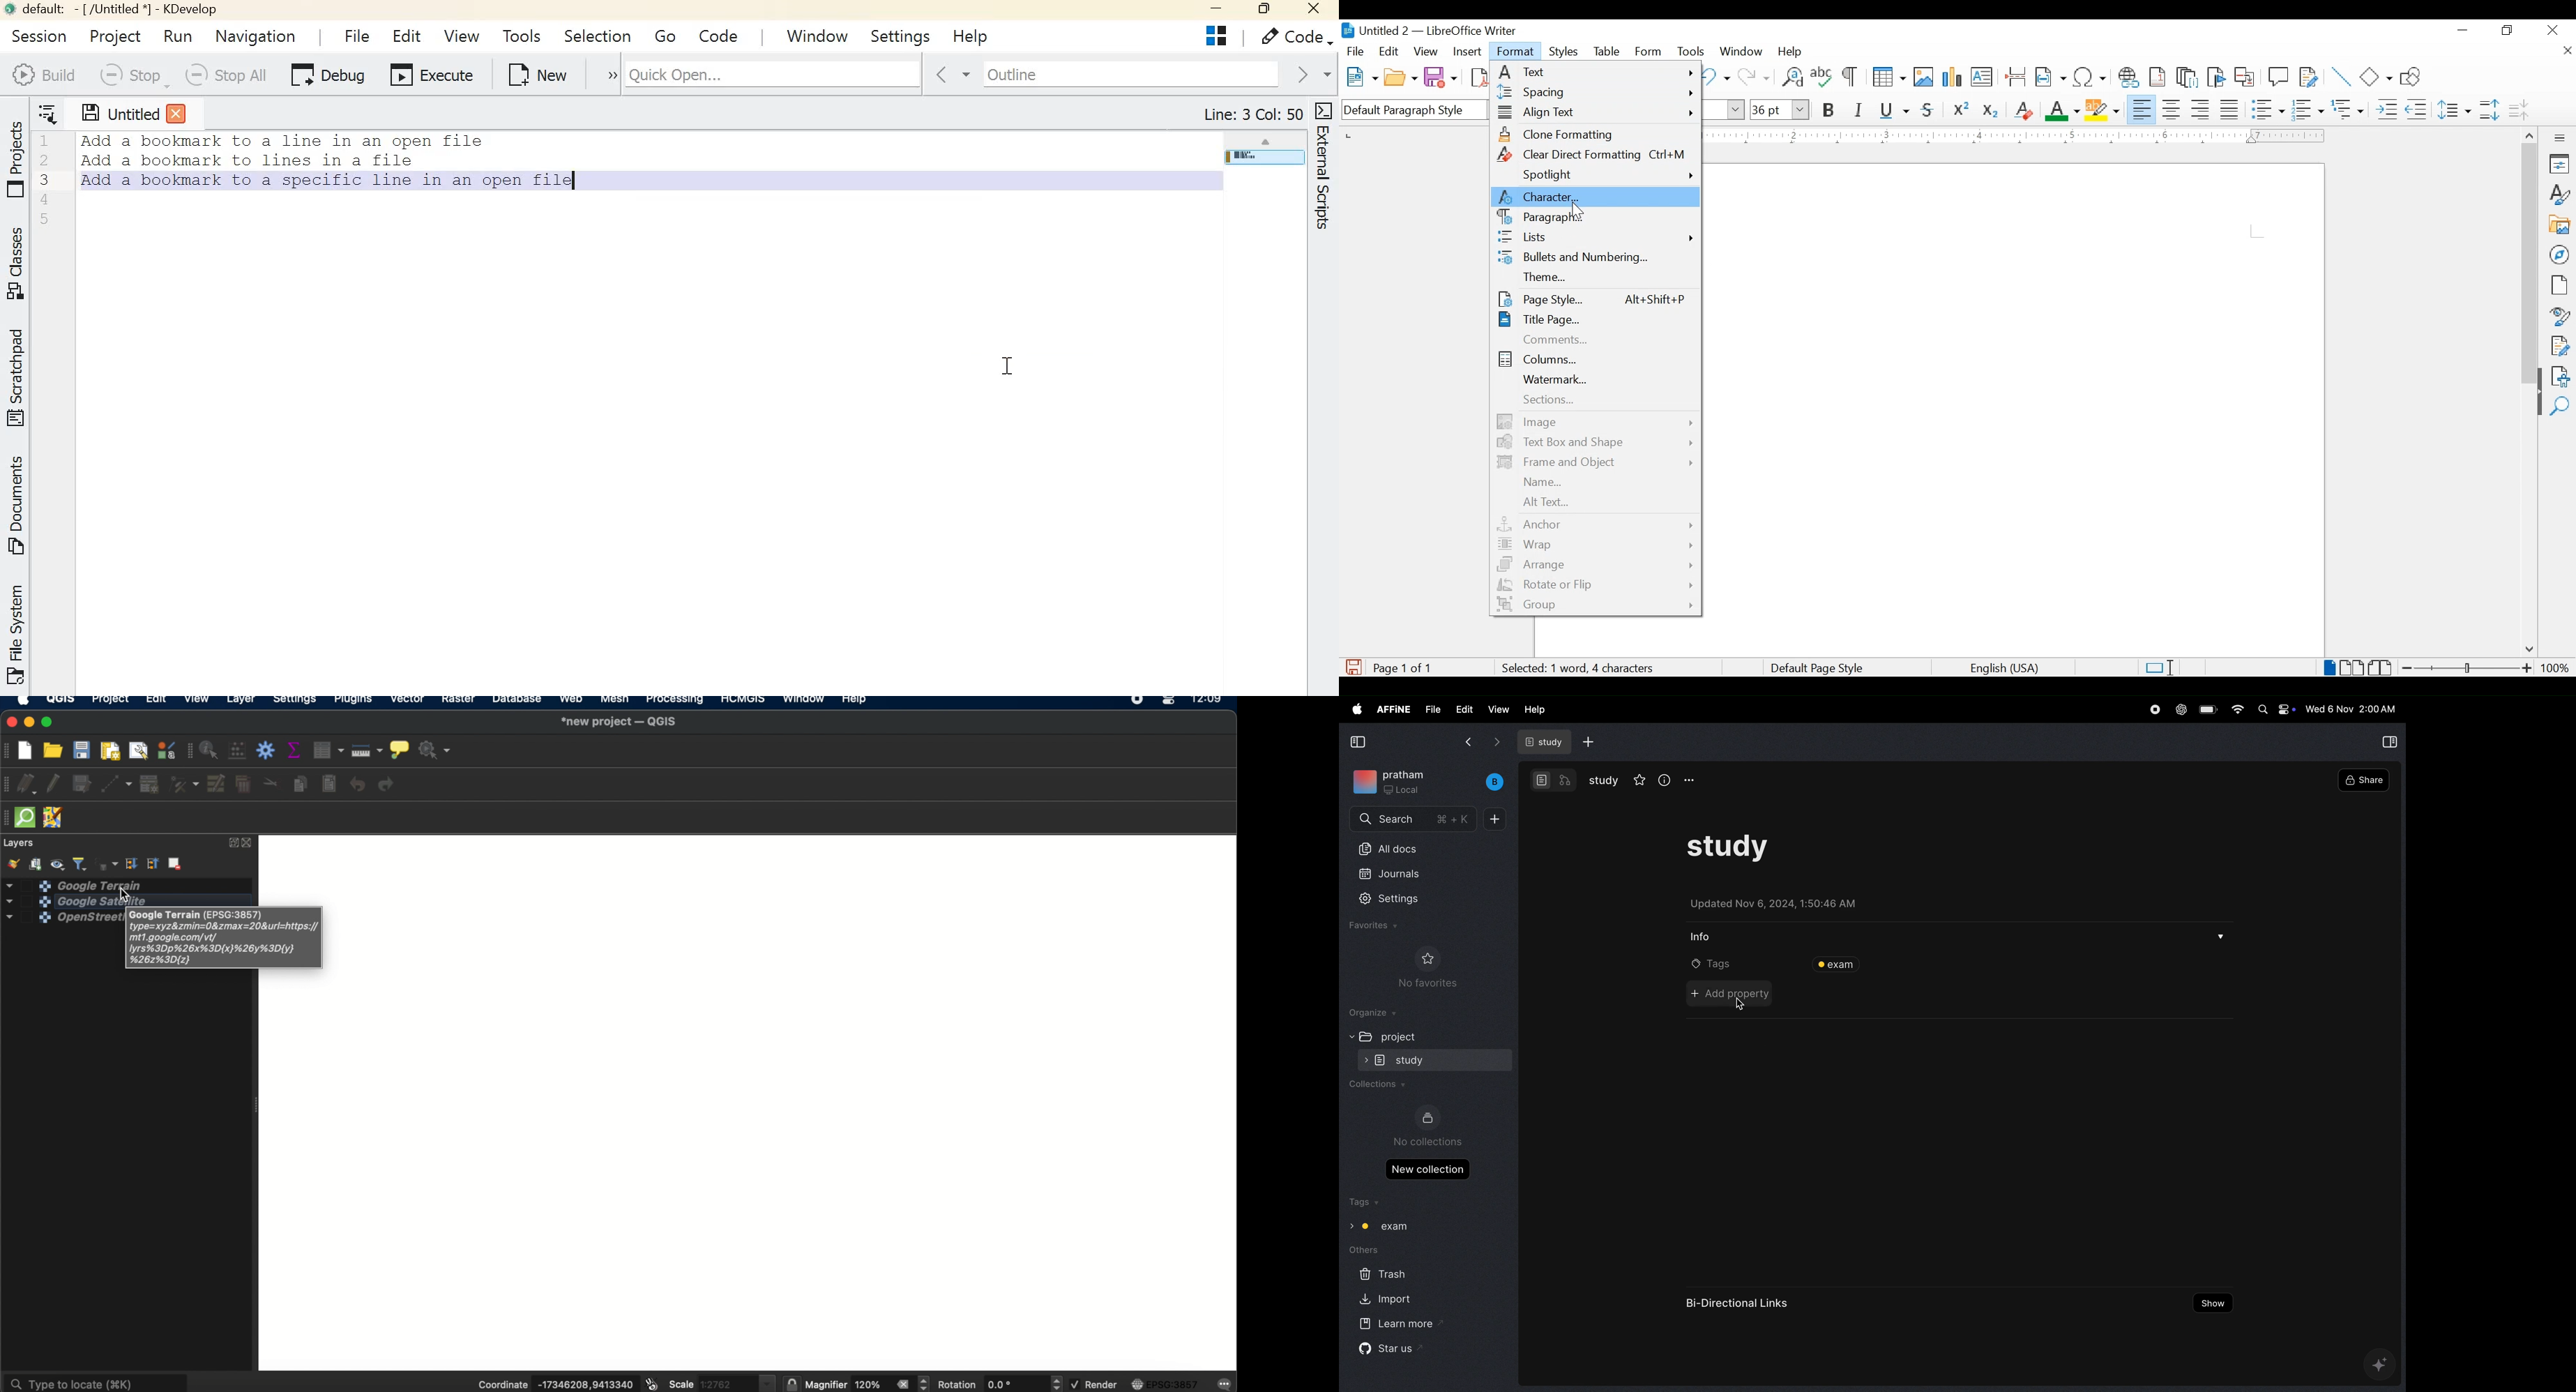  I want to click on insert footnote, so click(2160, 77).